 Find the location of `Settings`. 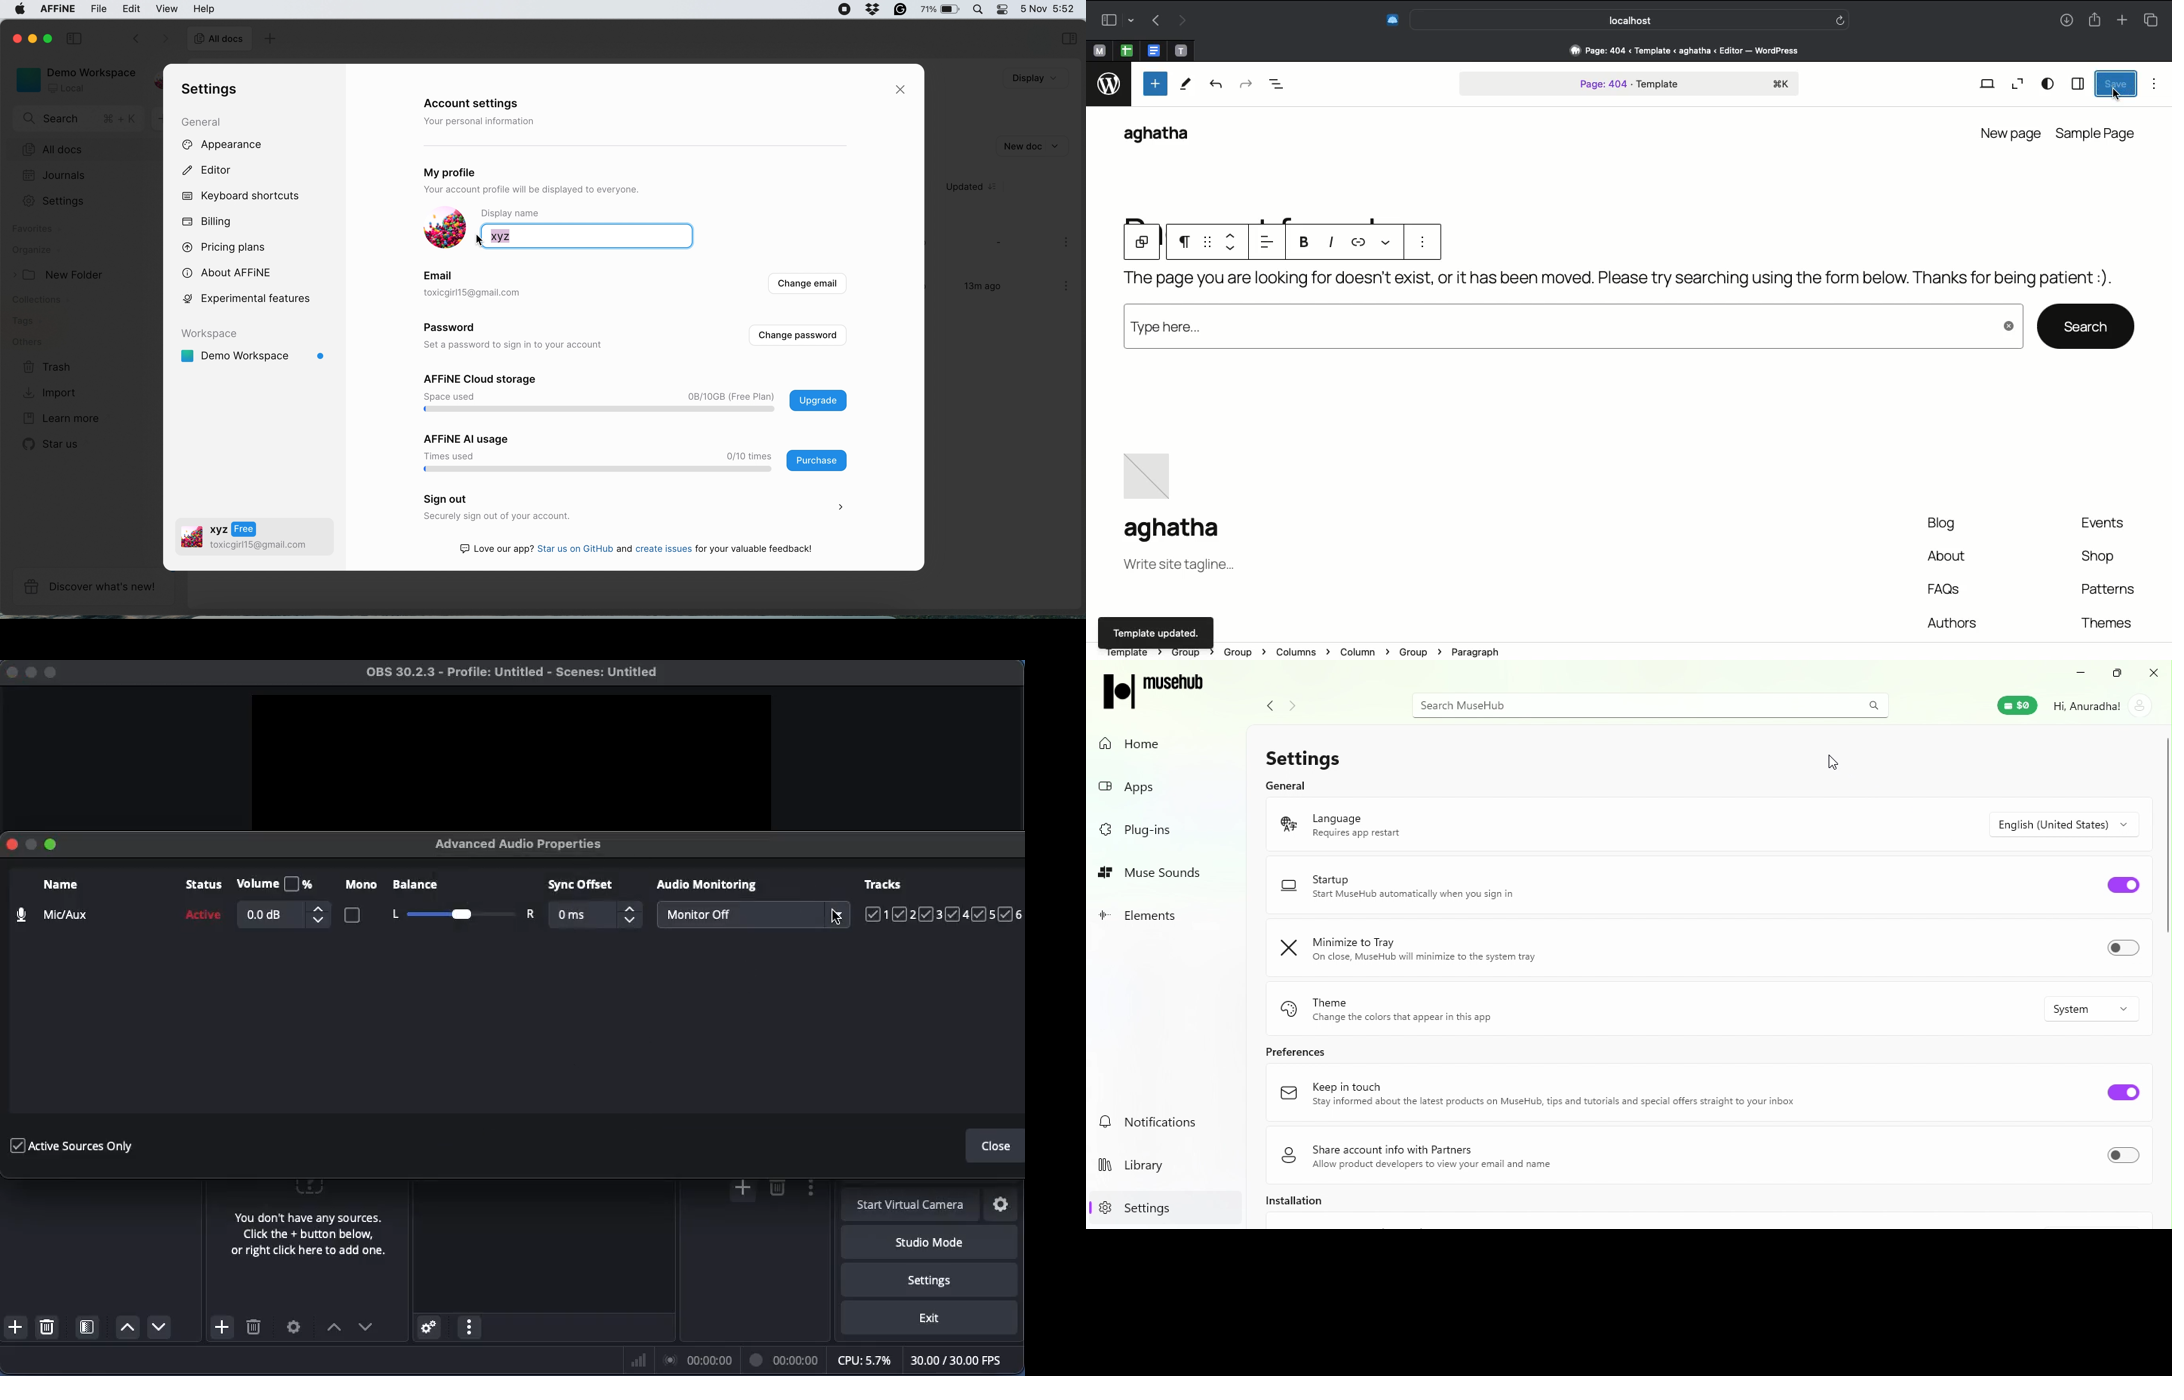

Settings is located at coordinates (1003, 1205).